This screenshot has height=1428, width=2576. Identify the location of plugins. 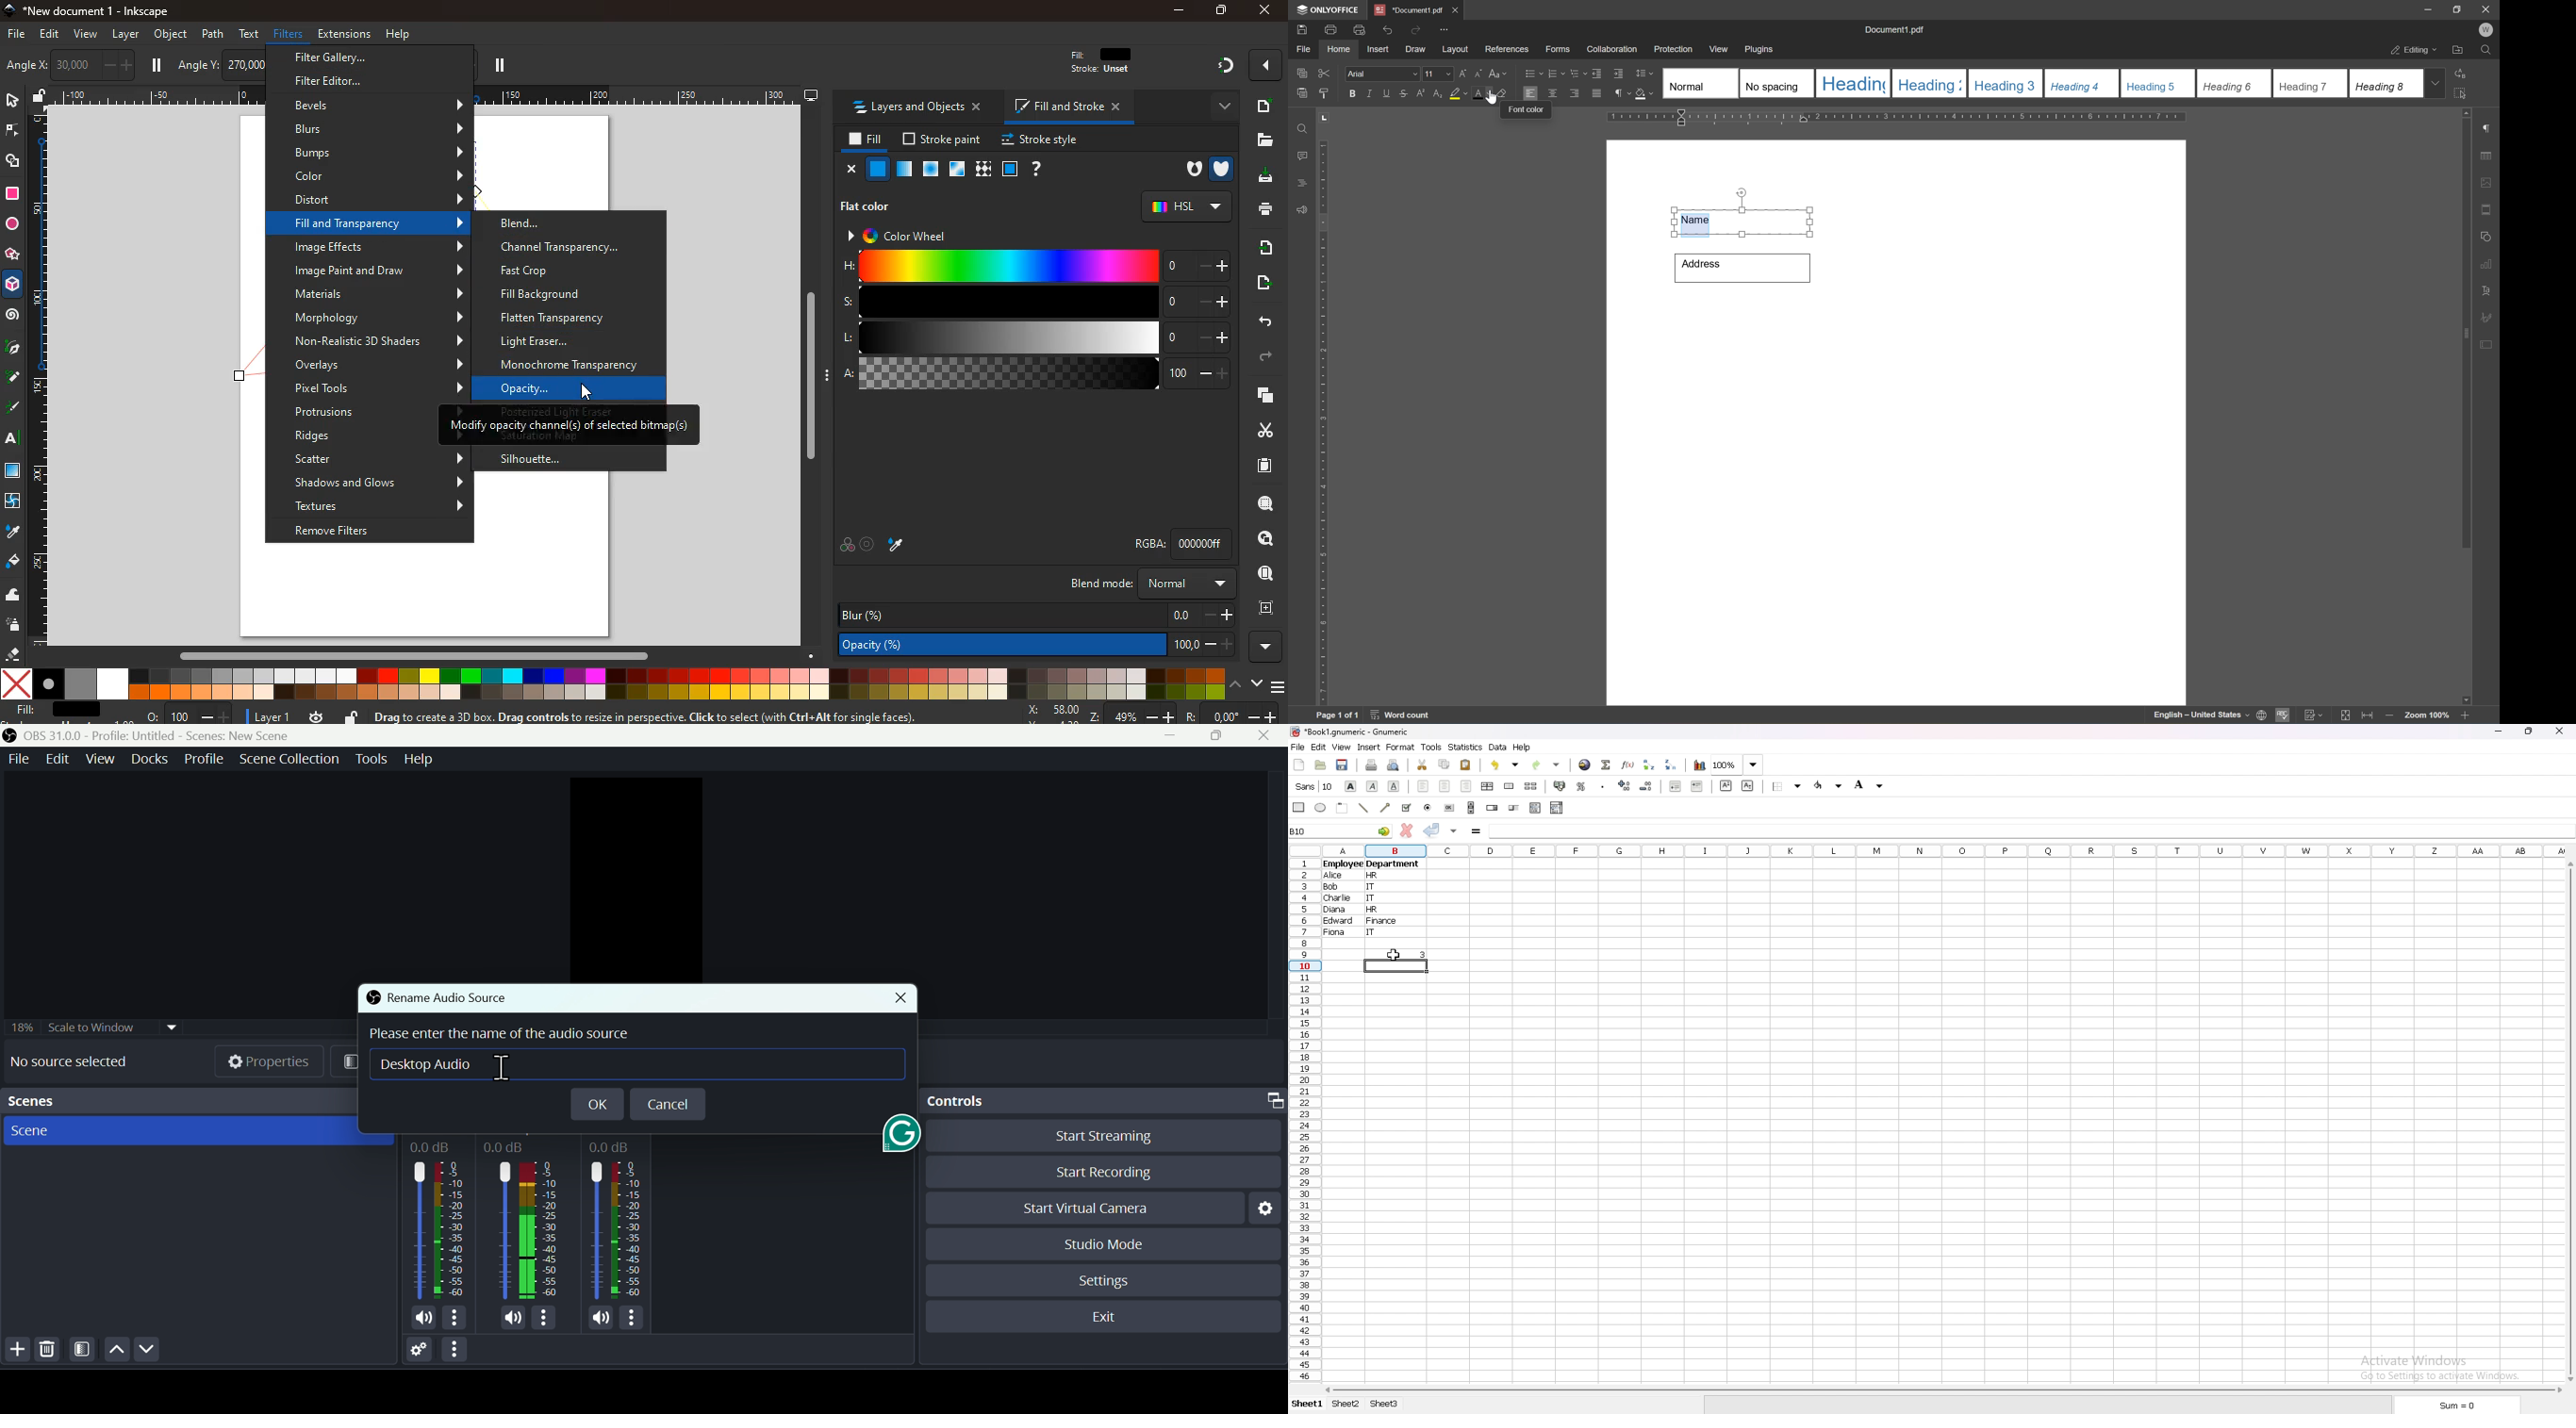
(1763, 48).